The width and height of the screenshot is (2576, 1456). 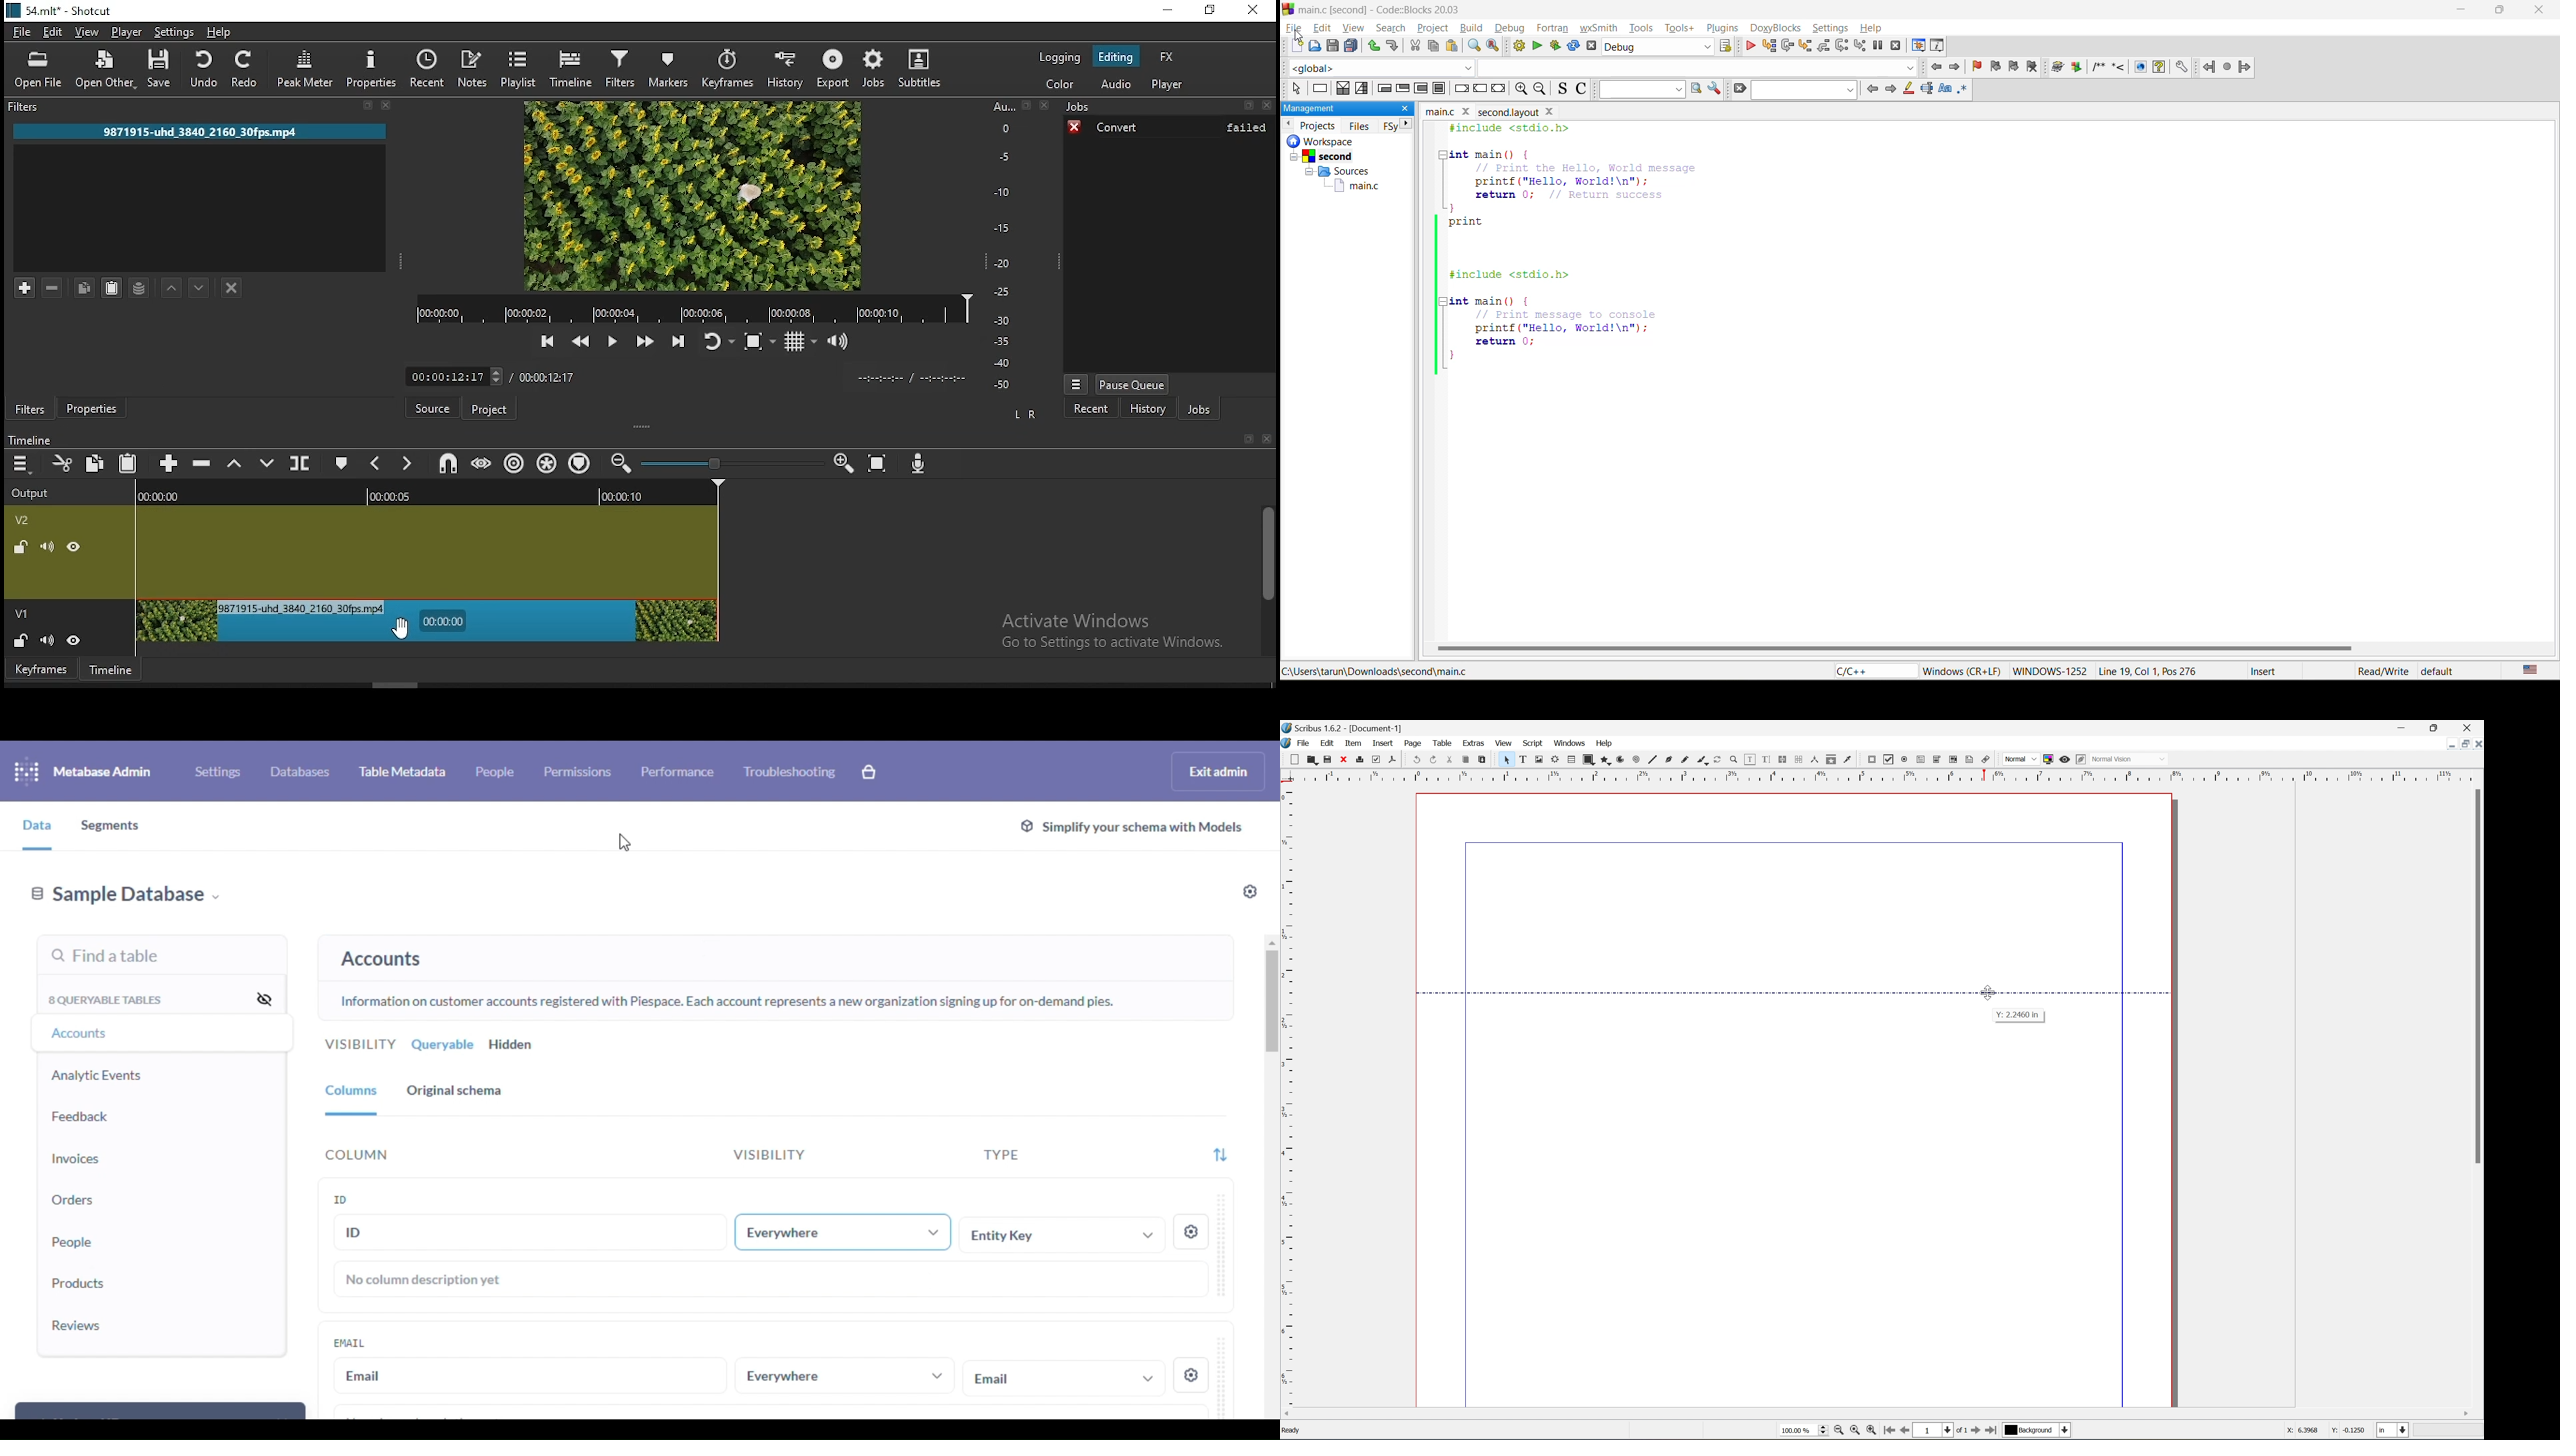 I want to click on icon and file name, so click(x=63, y=11).